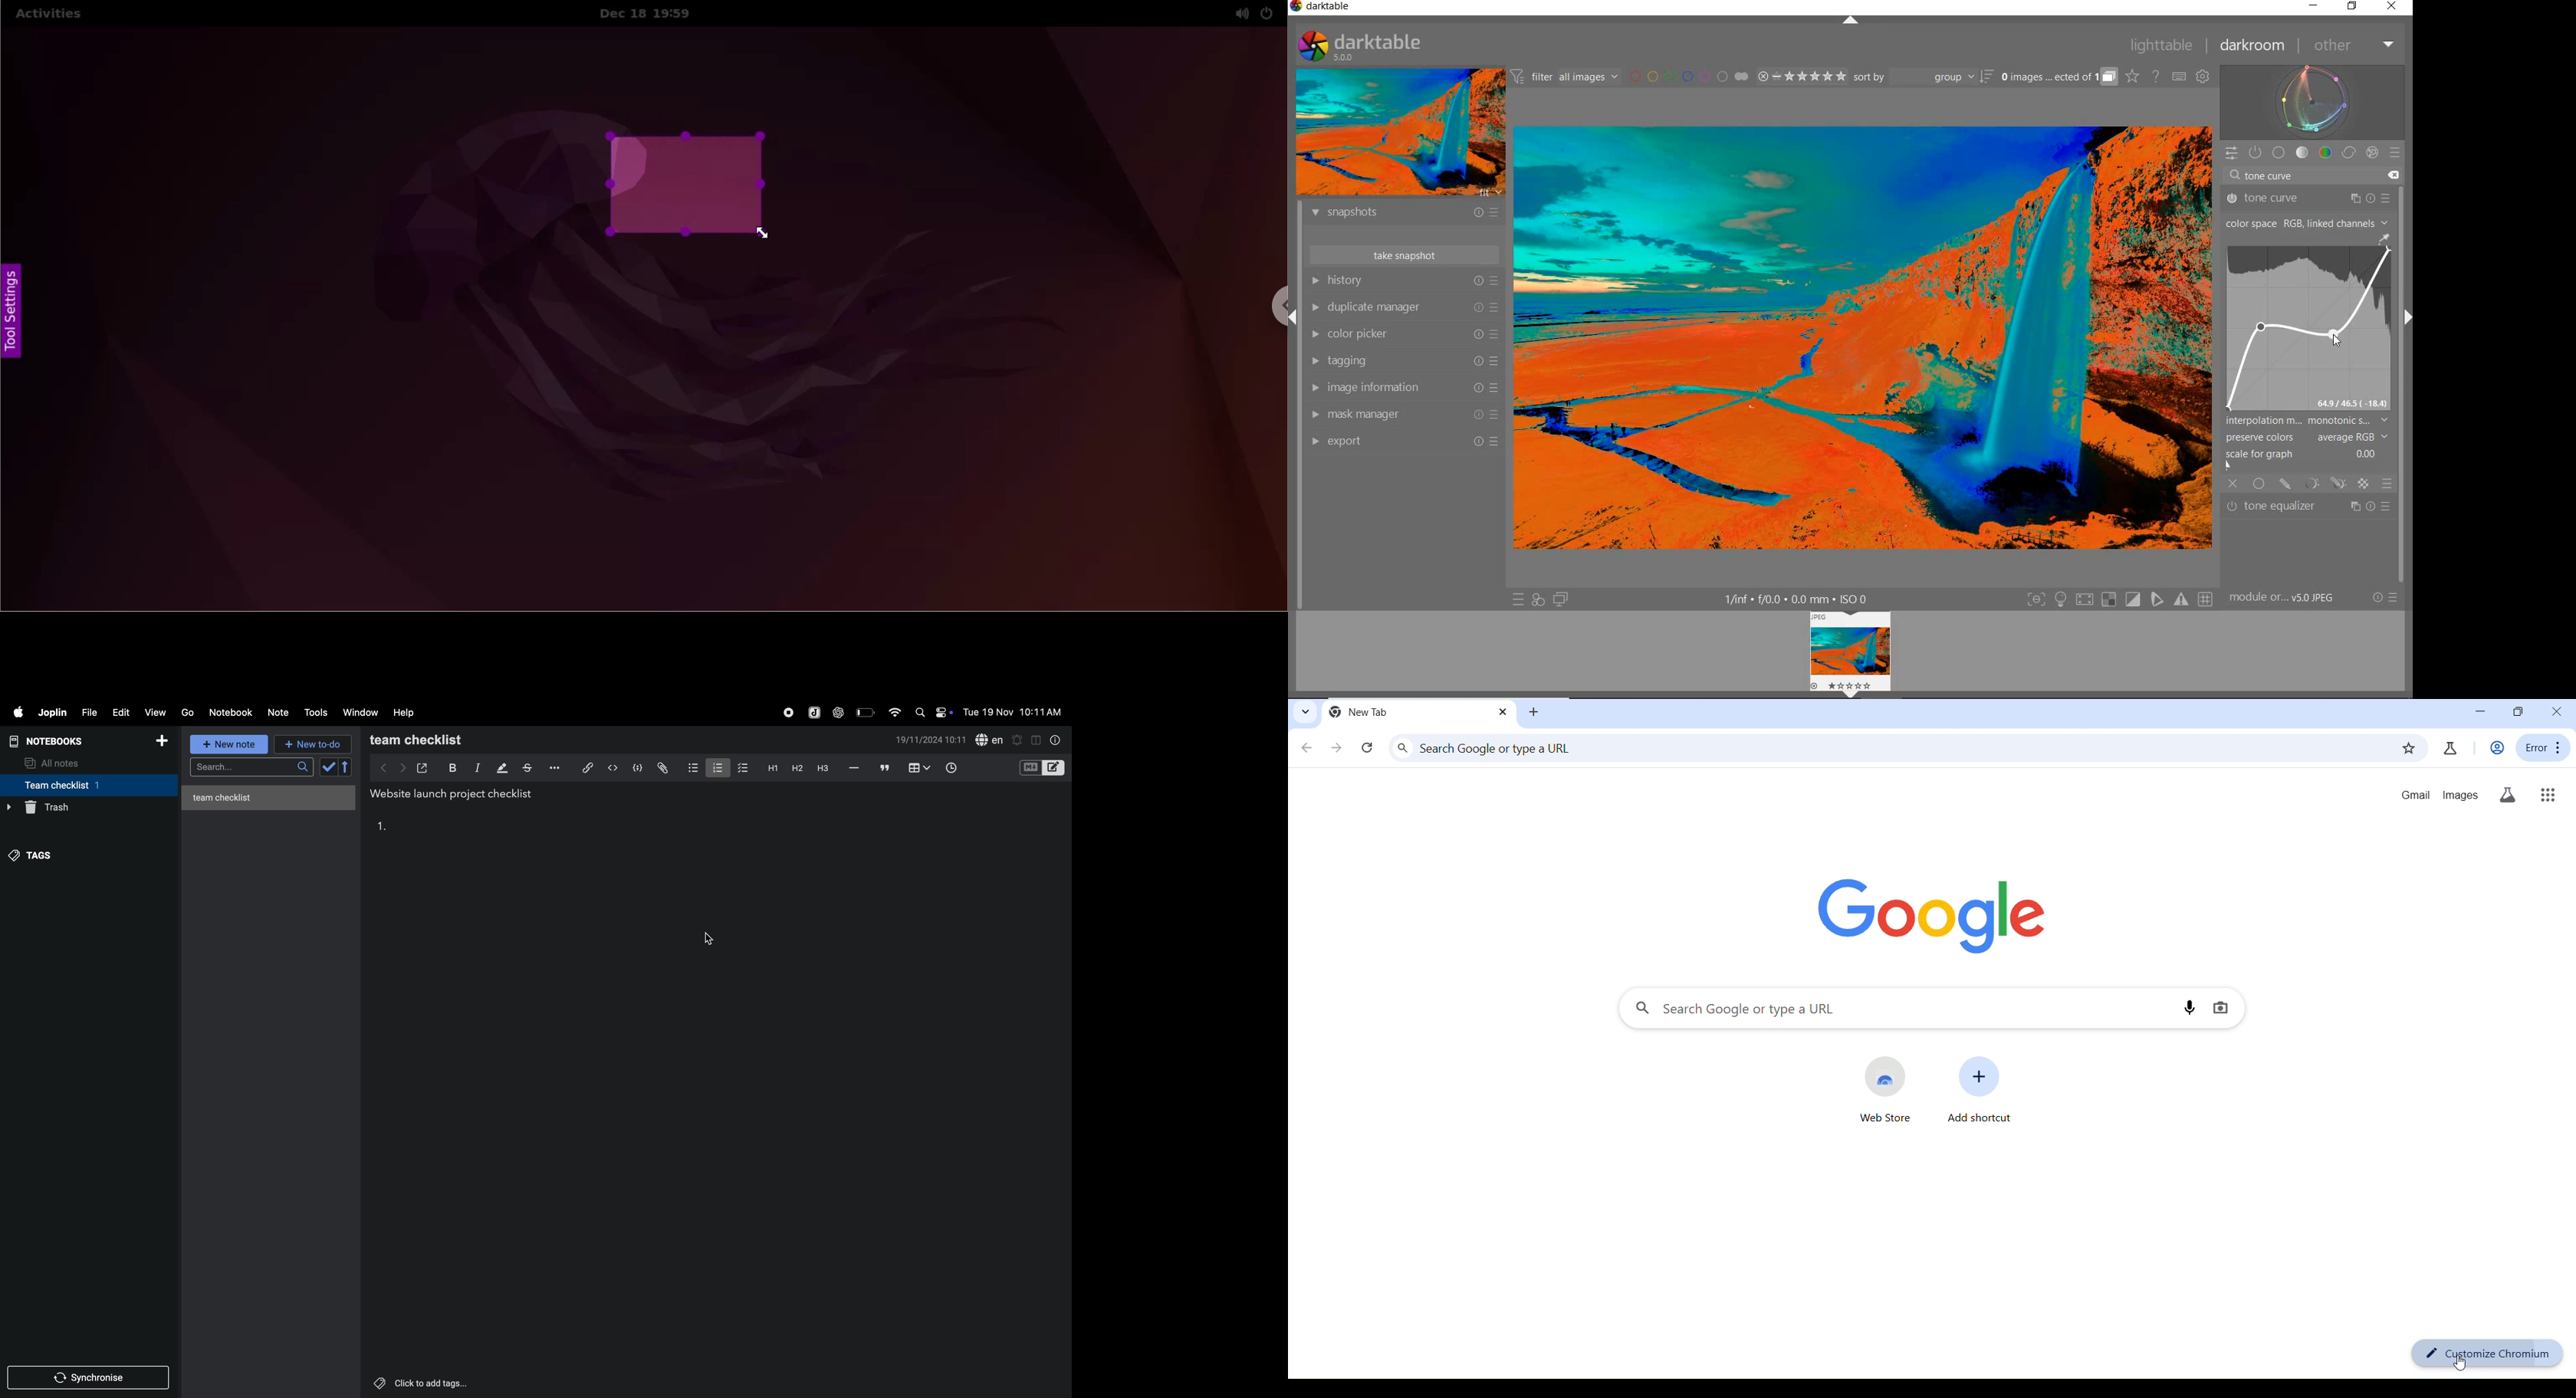 Image resolution: width=2576 pixels, height=1400 pixels. Describe the element at coordinates (379, 767) in the screenshot. I see `backward` at that location.